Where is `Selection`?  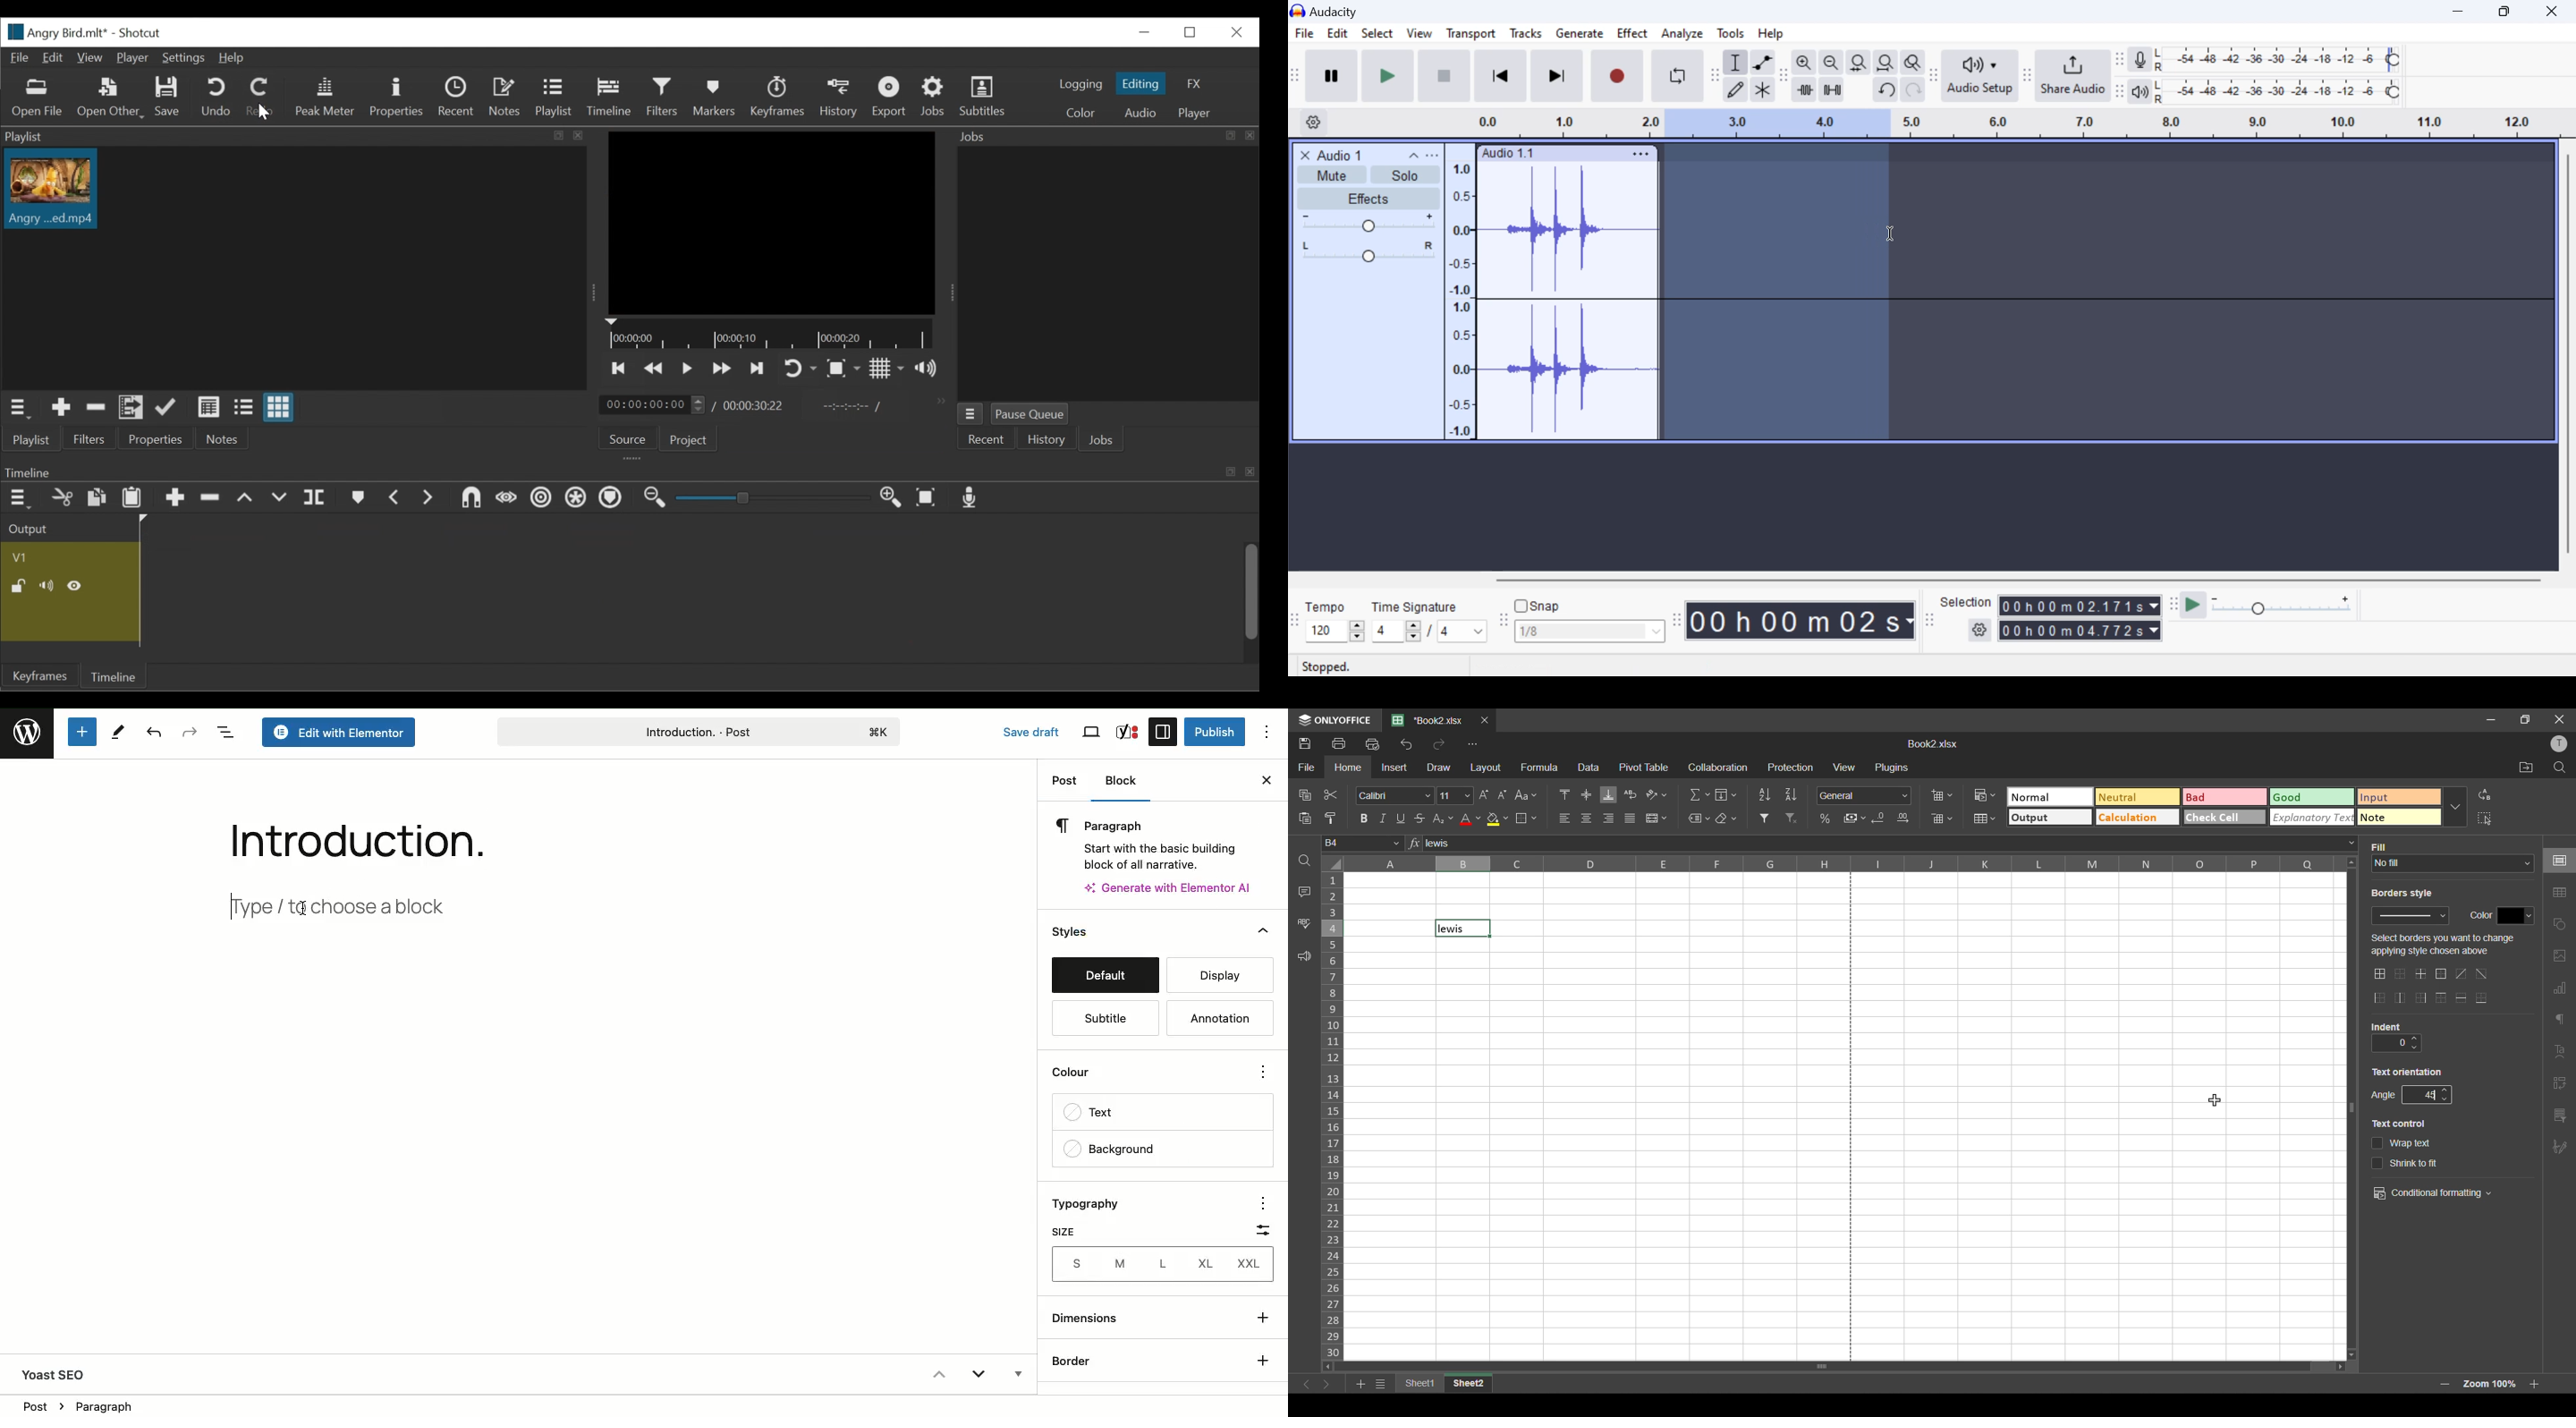
Selection is located at coordinates (1966, 602).